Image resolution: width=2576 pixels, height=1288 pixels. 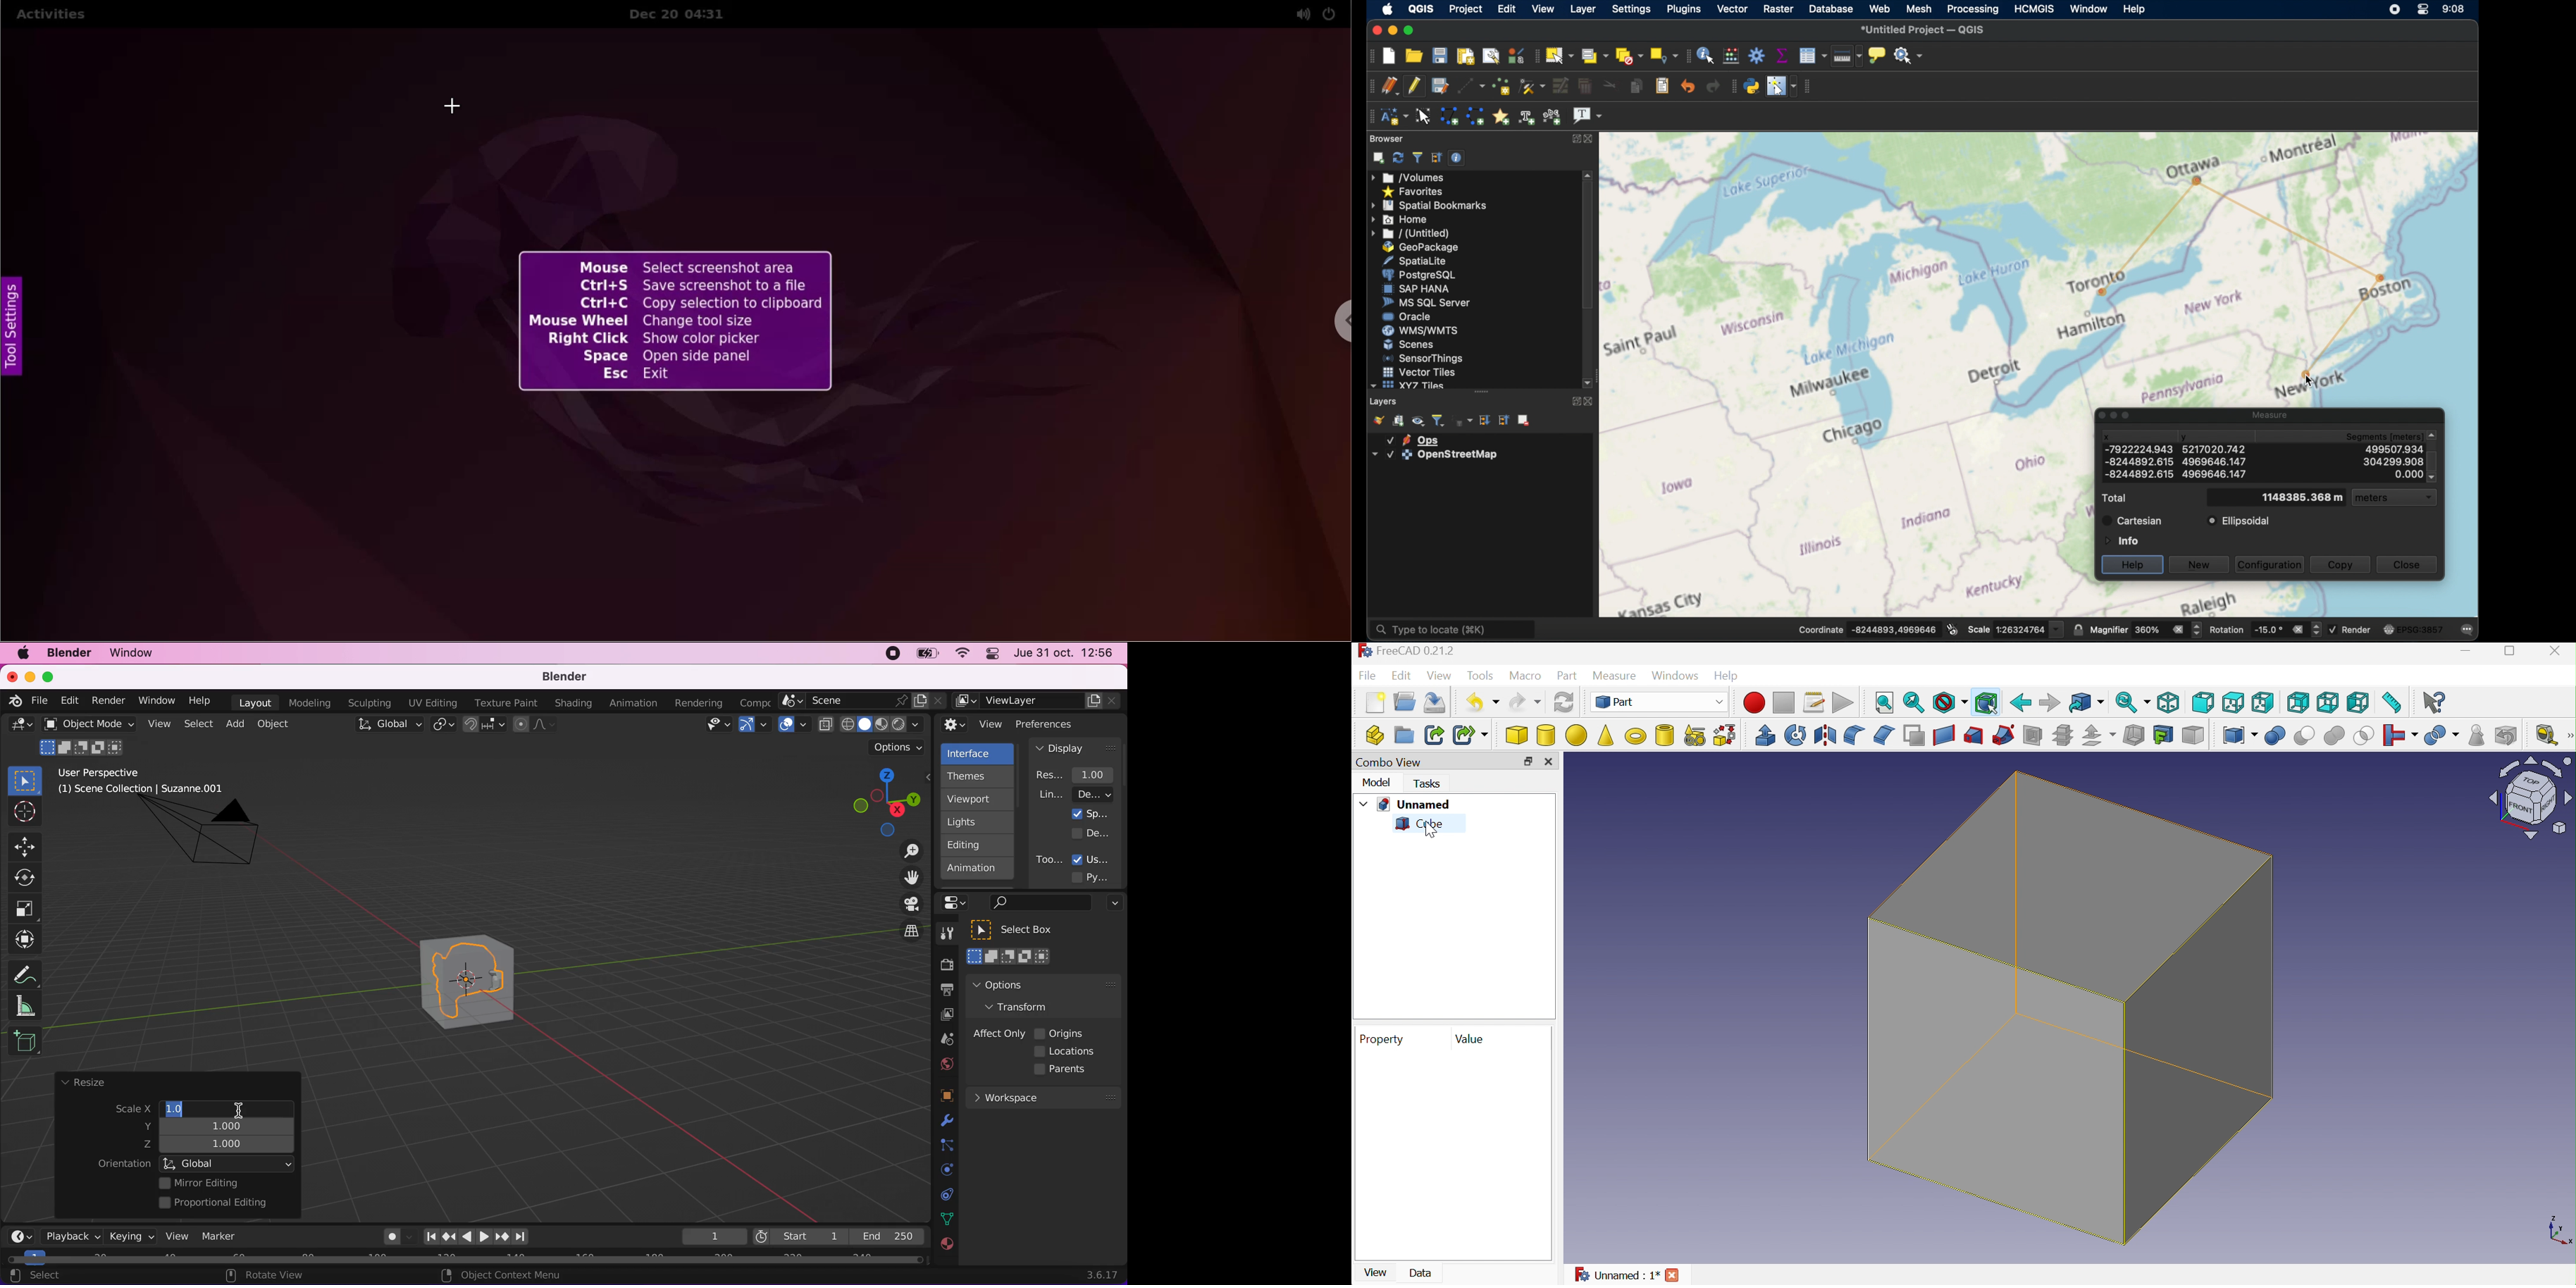 I want to click on recording stopped, so click(x=889, y=655).